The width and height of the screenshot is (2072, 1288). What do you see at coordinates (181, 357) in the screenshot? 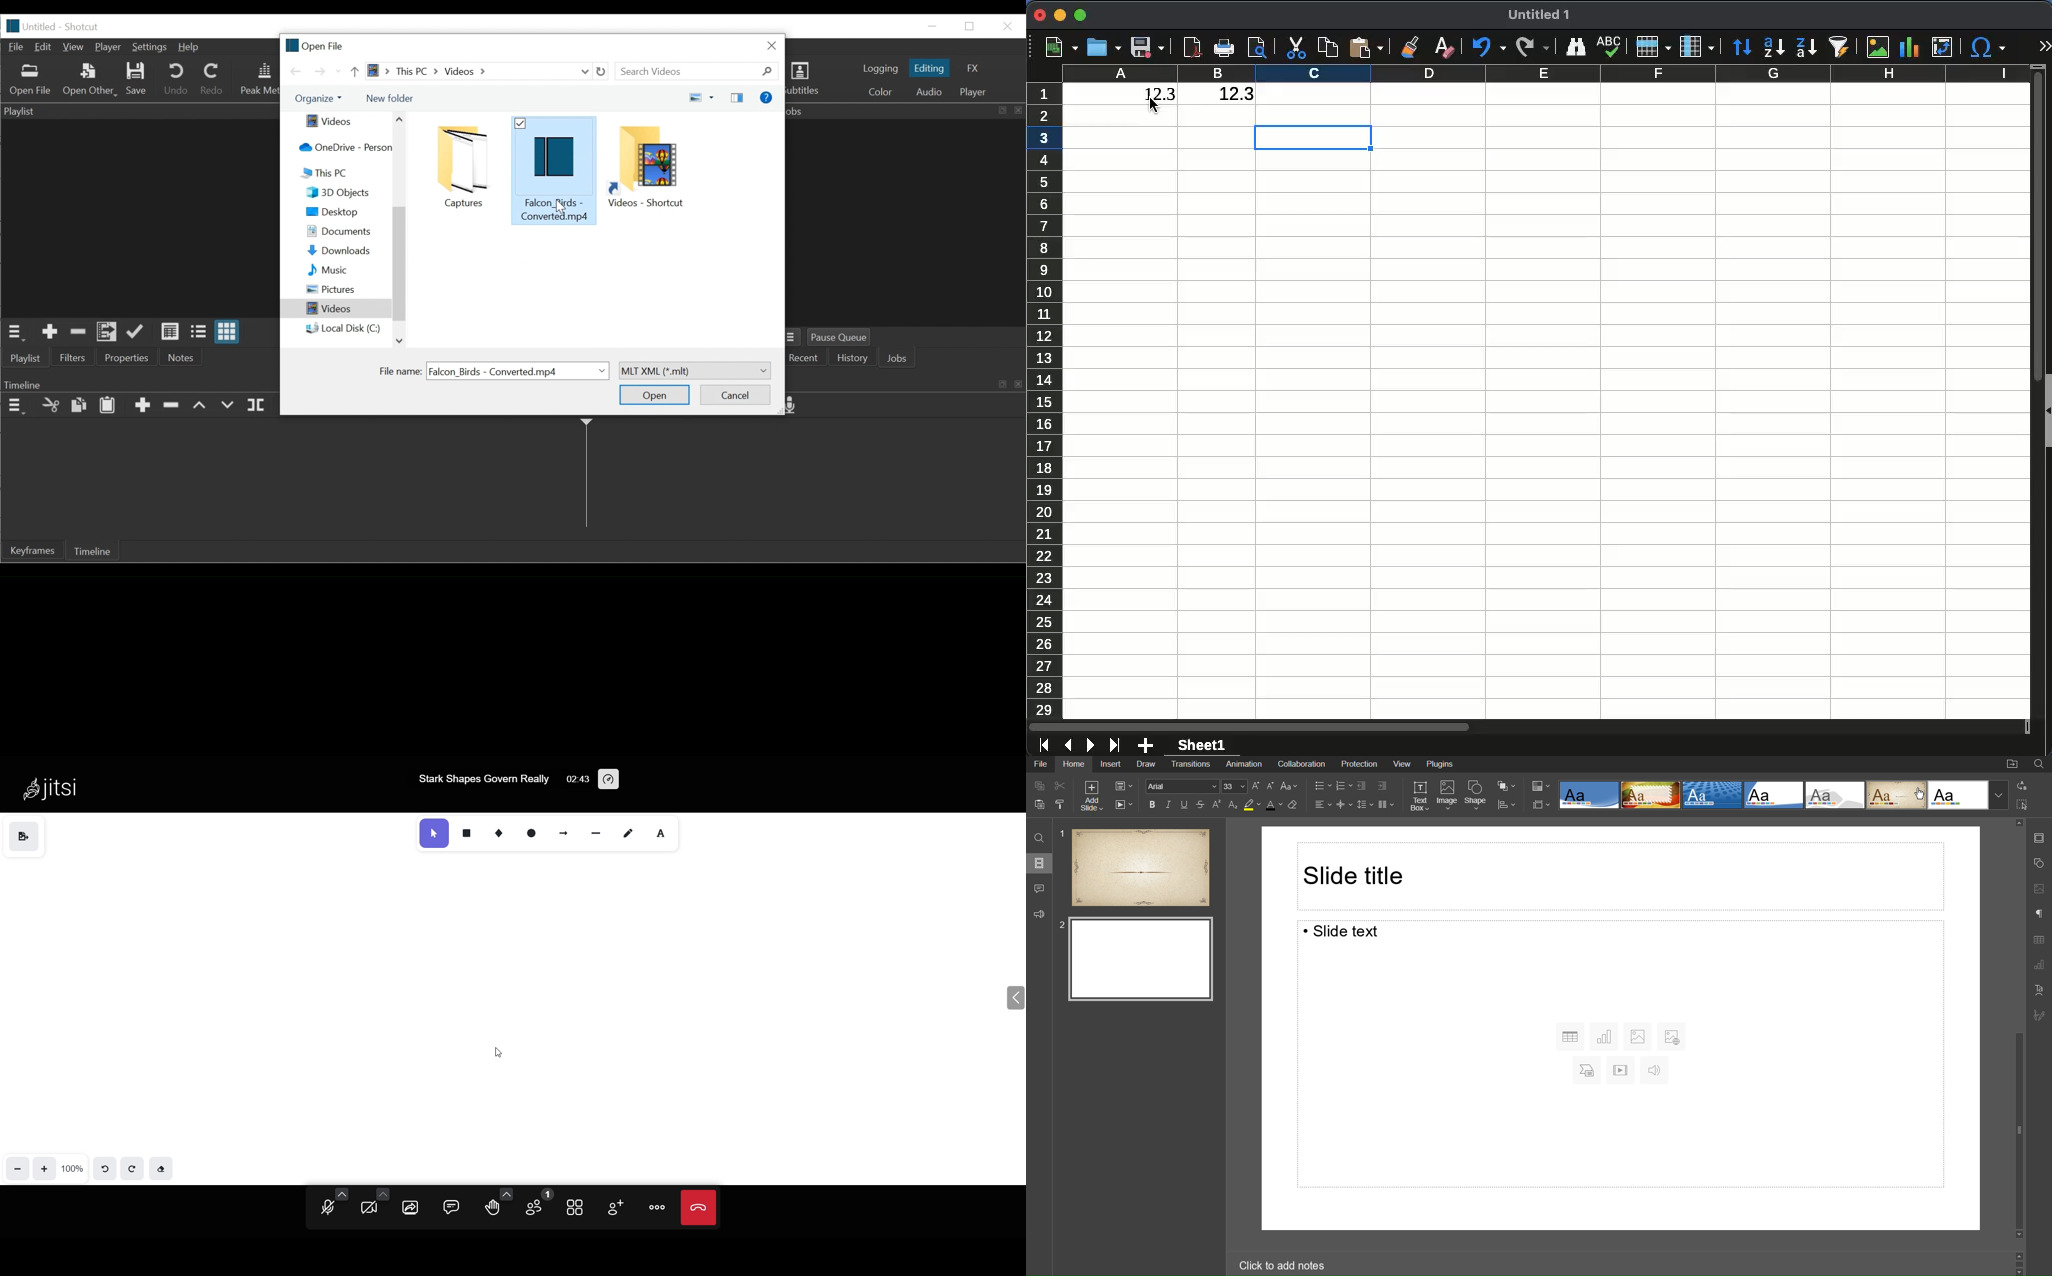
I see `Notes` at bounding box center [181, 357].